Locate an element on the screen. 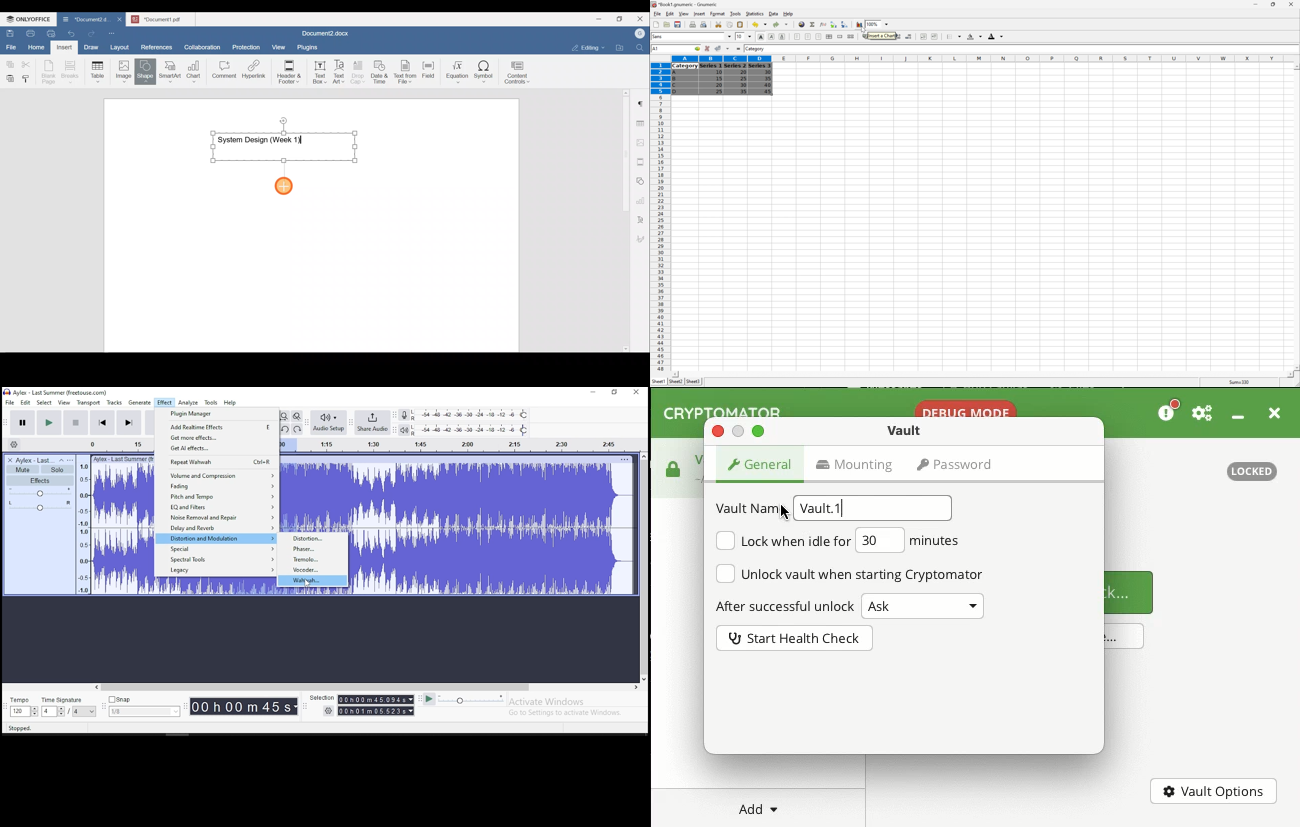 Image resolution: width=1316 pixels, height=840 pixels. pause is located at coordinates (21, 423).